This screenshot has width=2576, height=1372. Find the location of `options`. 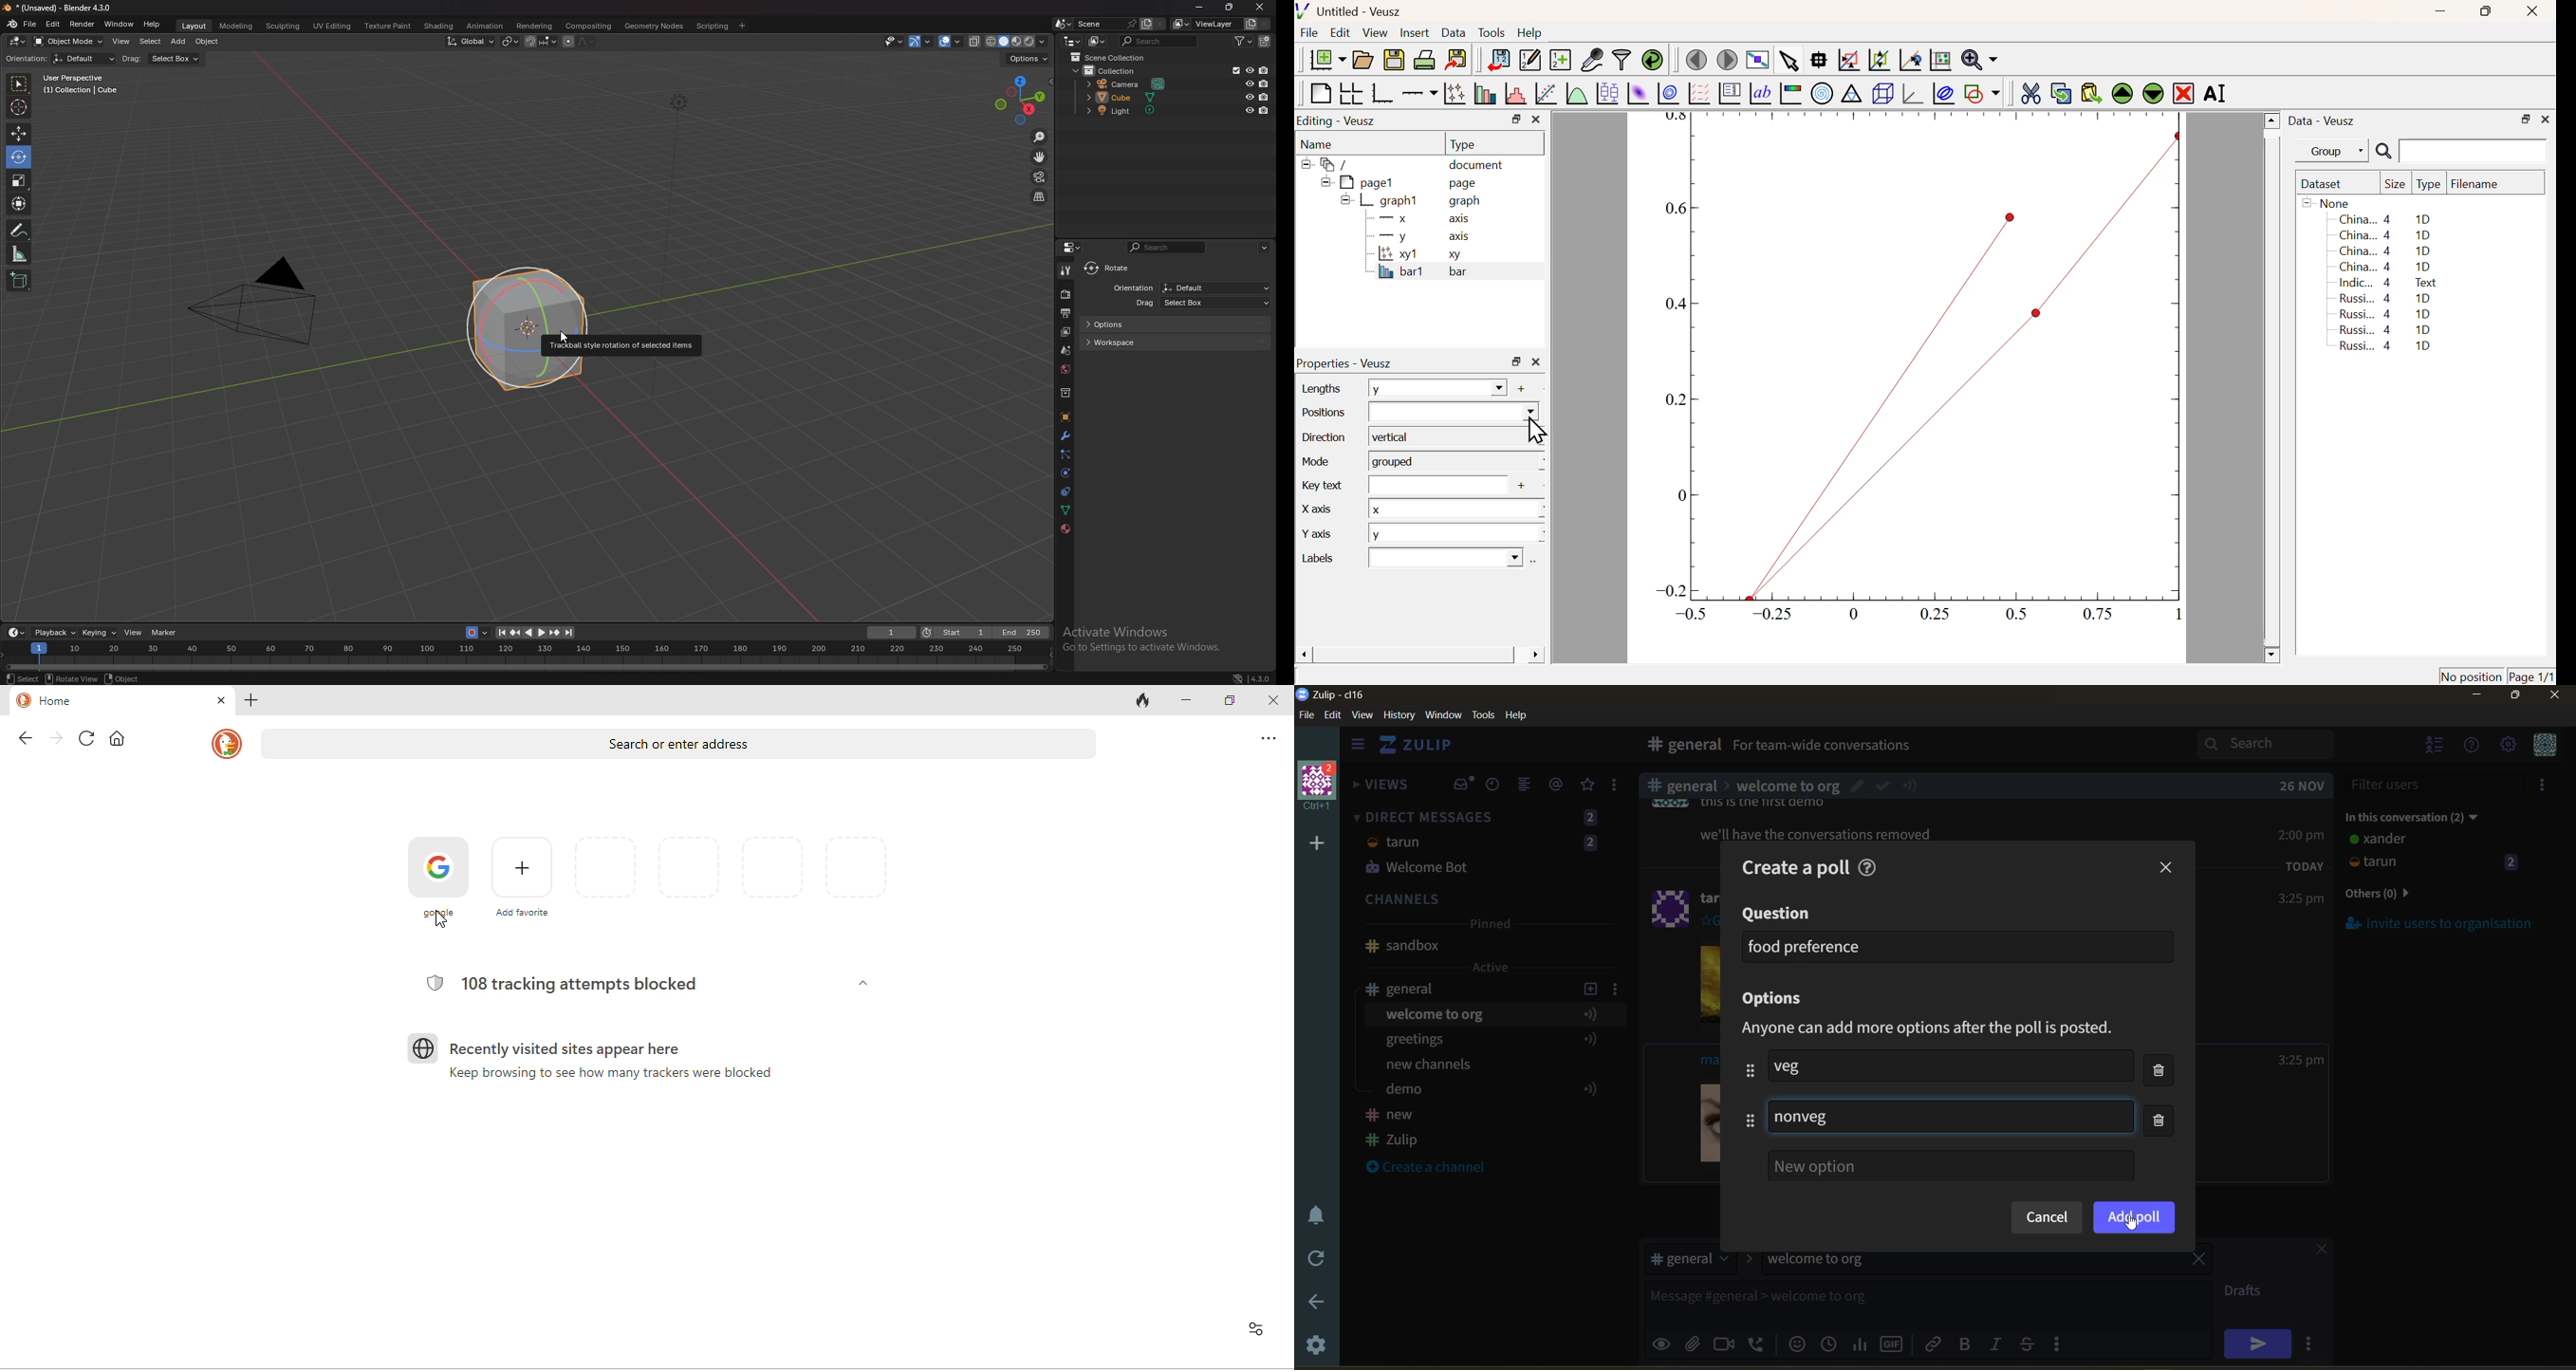

options is located at coordinates (1778, 999).